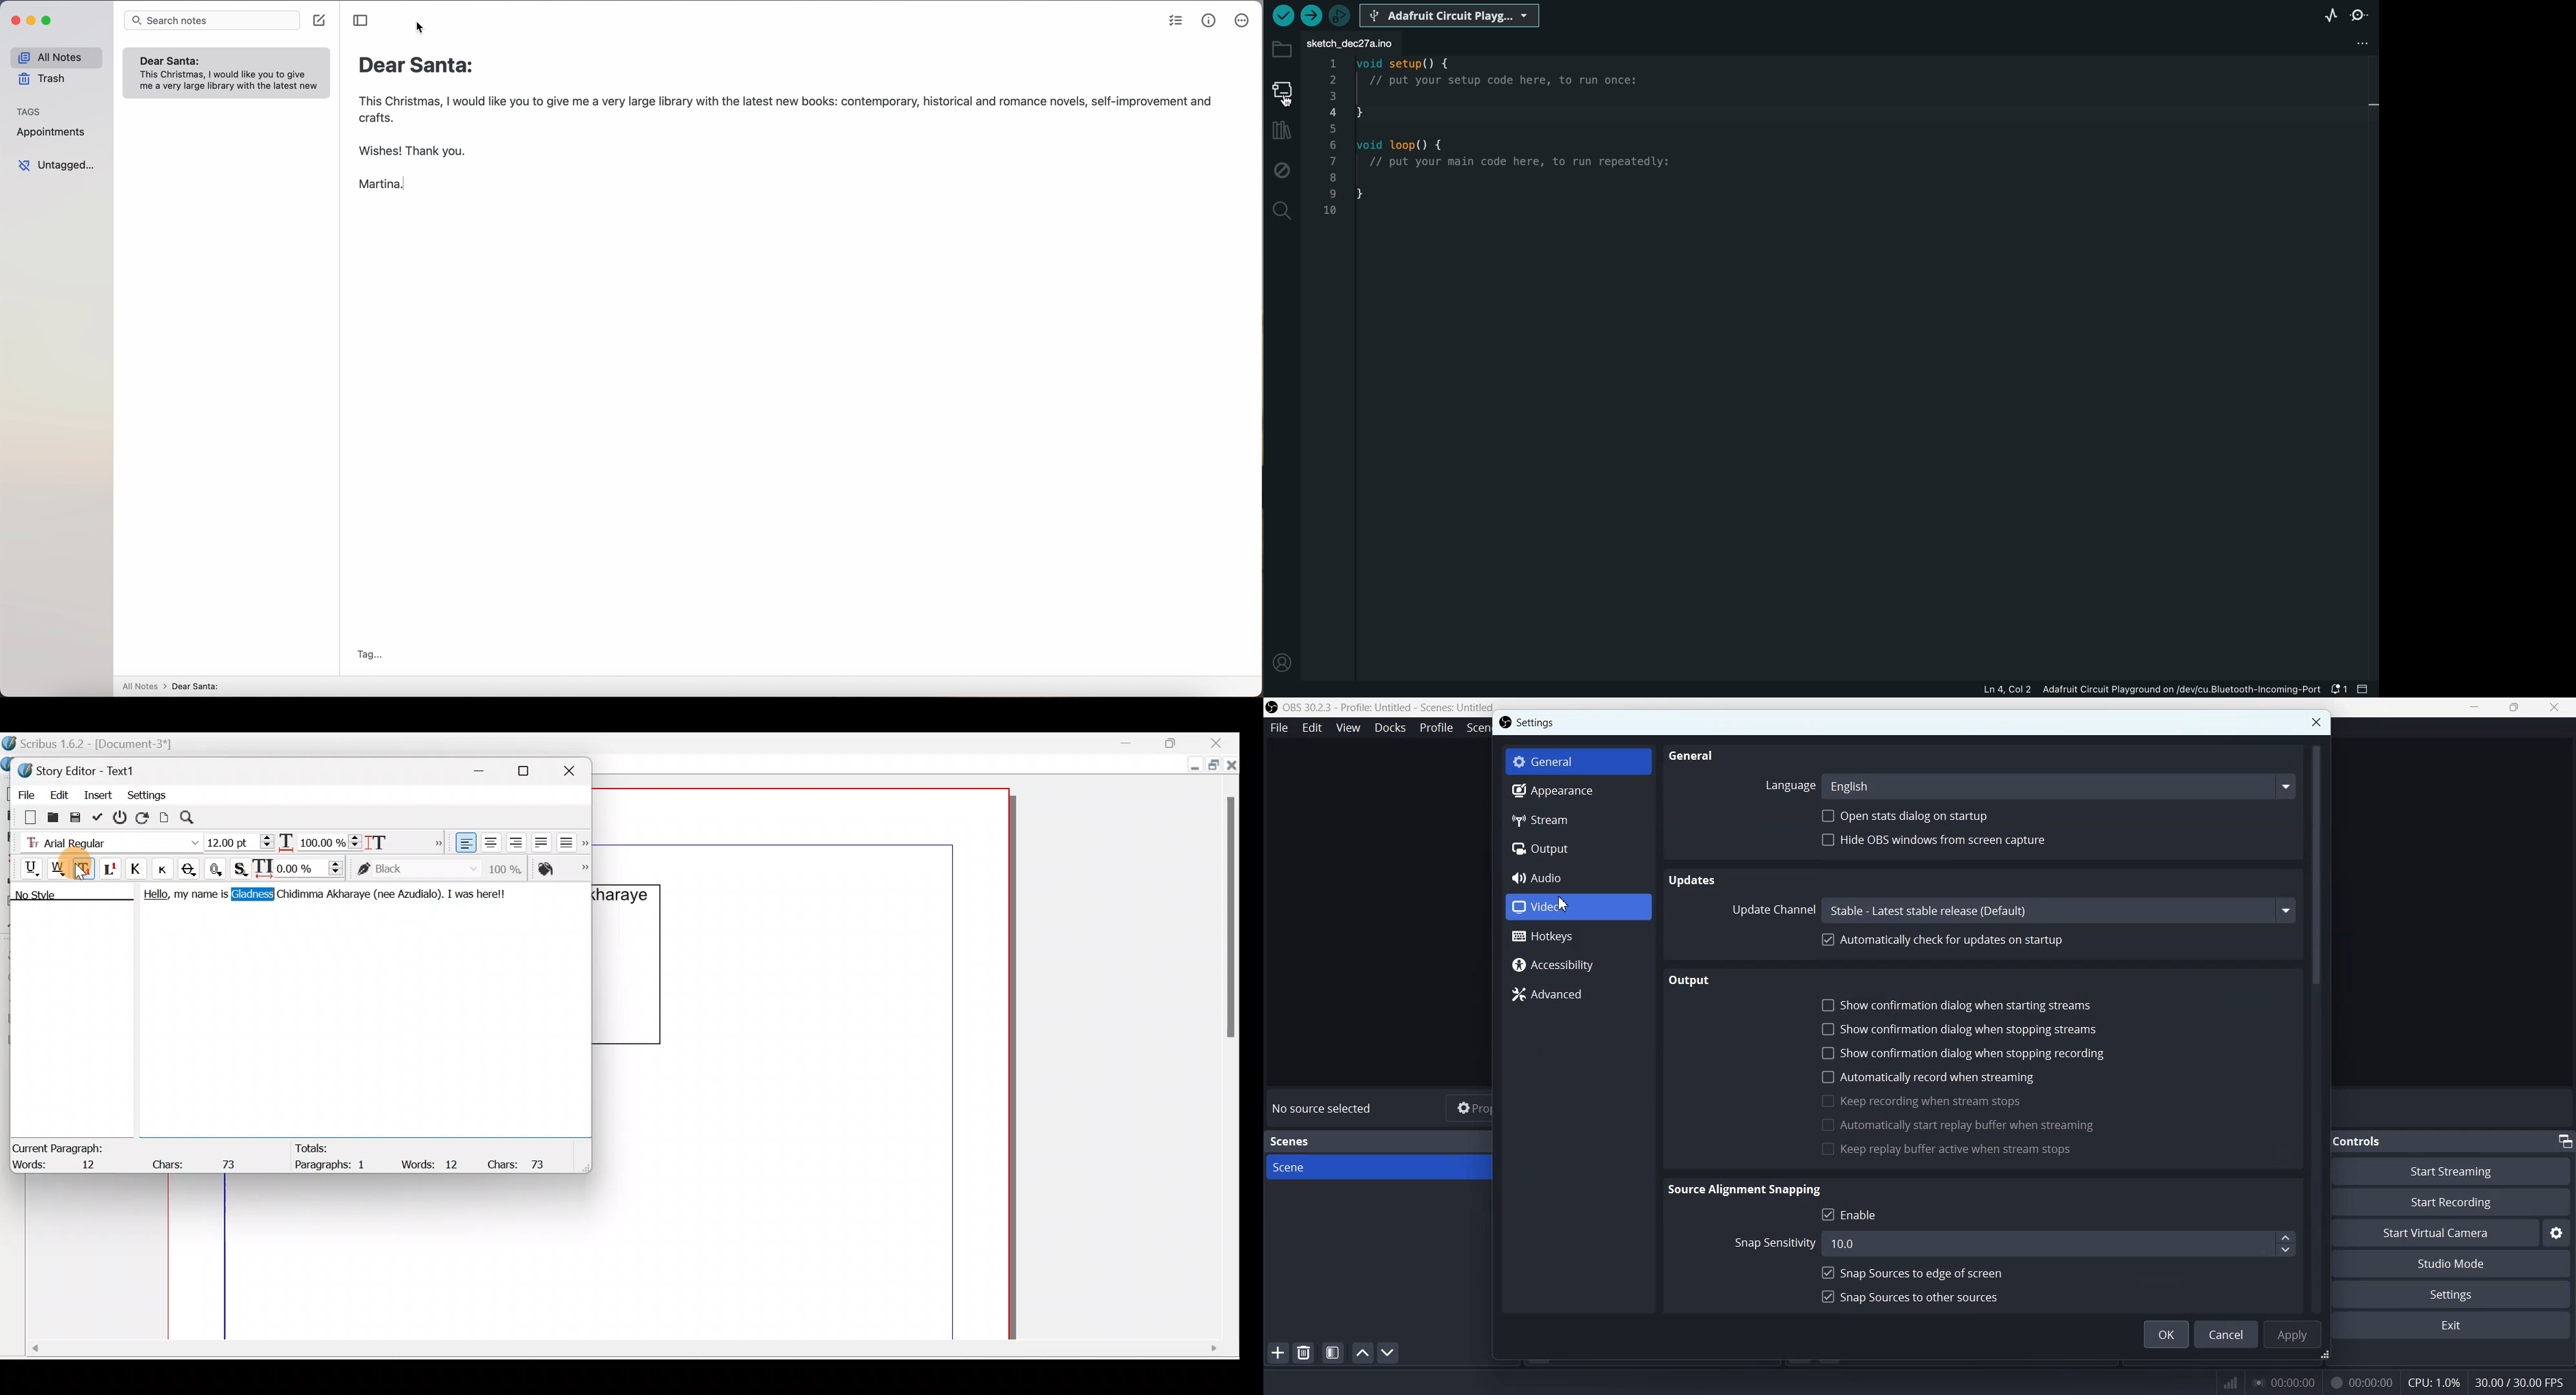  What do you see at coordinates (510, 867) in the screenshot?
I see `Saturation of color of text stroke` at bounding box center [510, 867].